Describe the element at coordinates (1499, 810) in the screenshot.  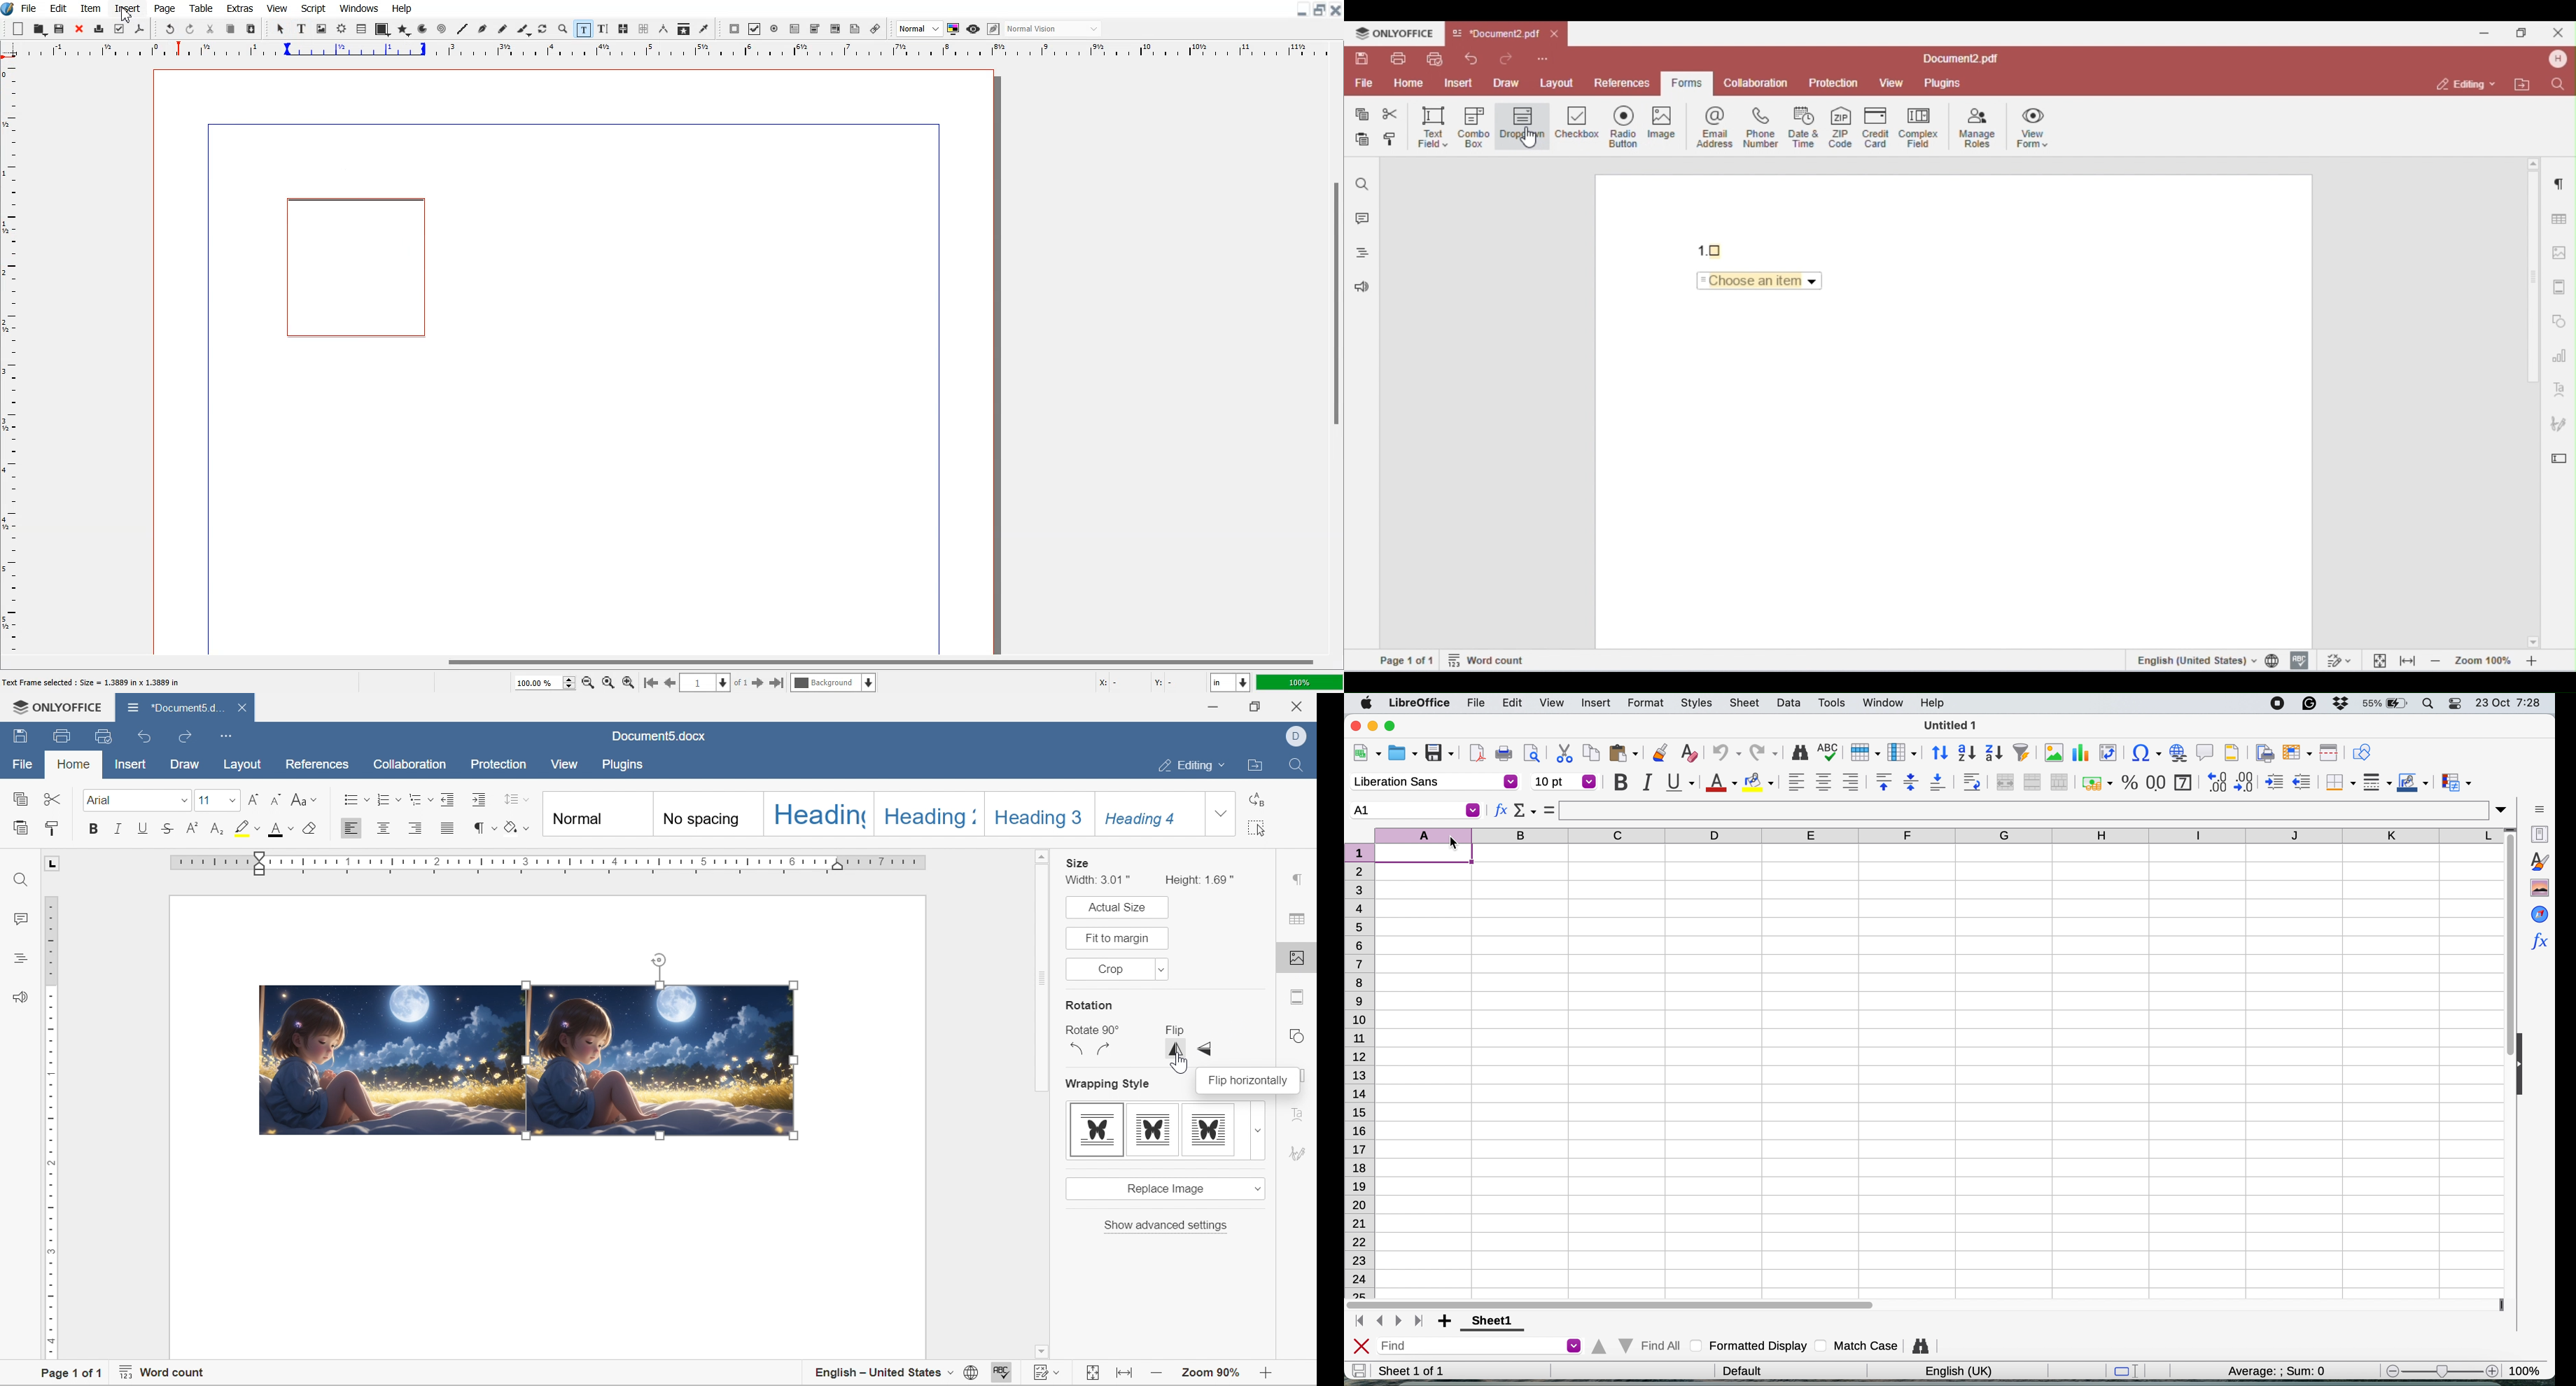
I see `function wizard` at that location.